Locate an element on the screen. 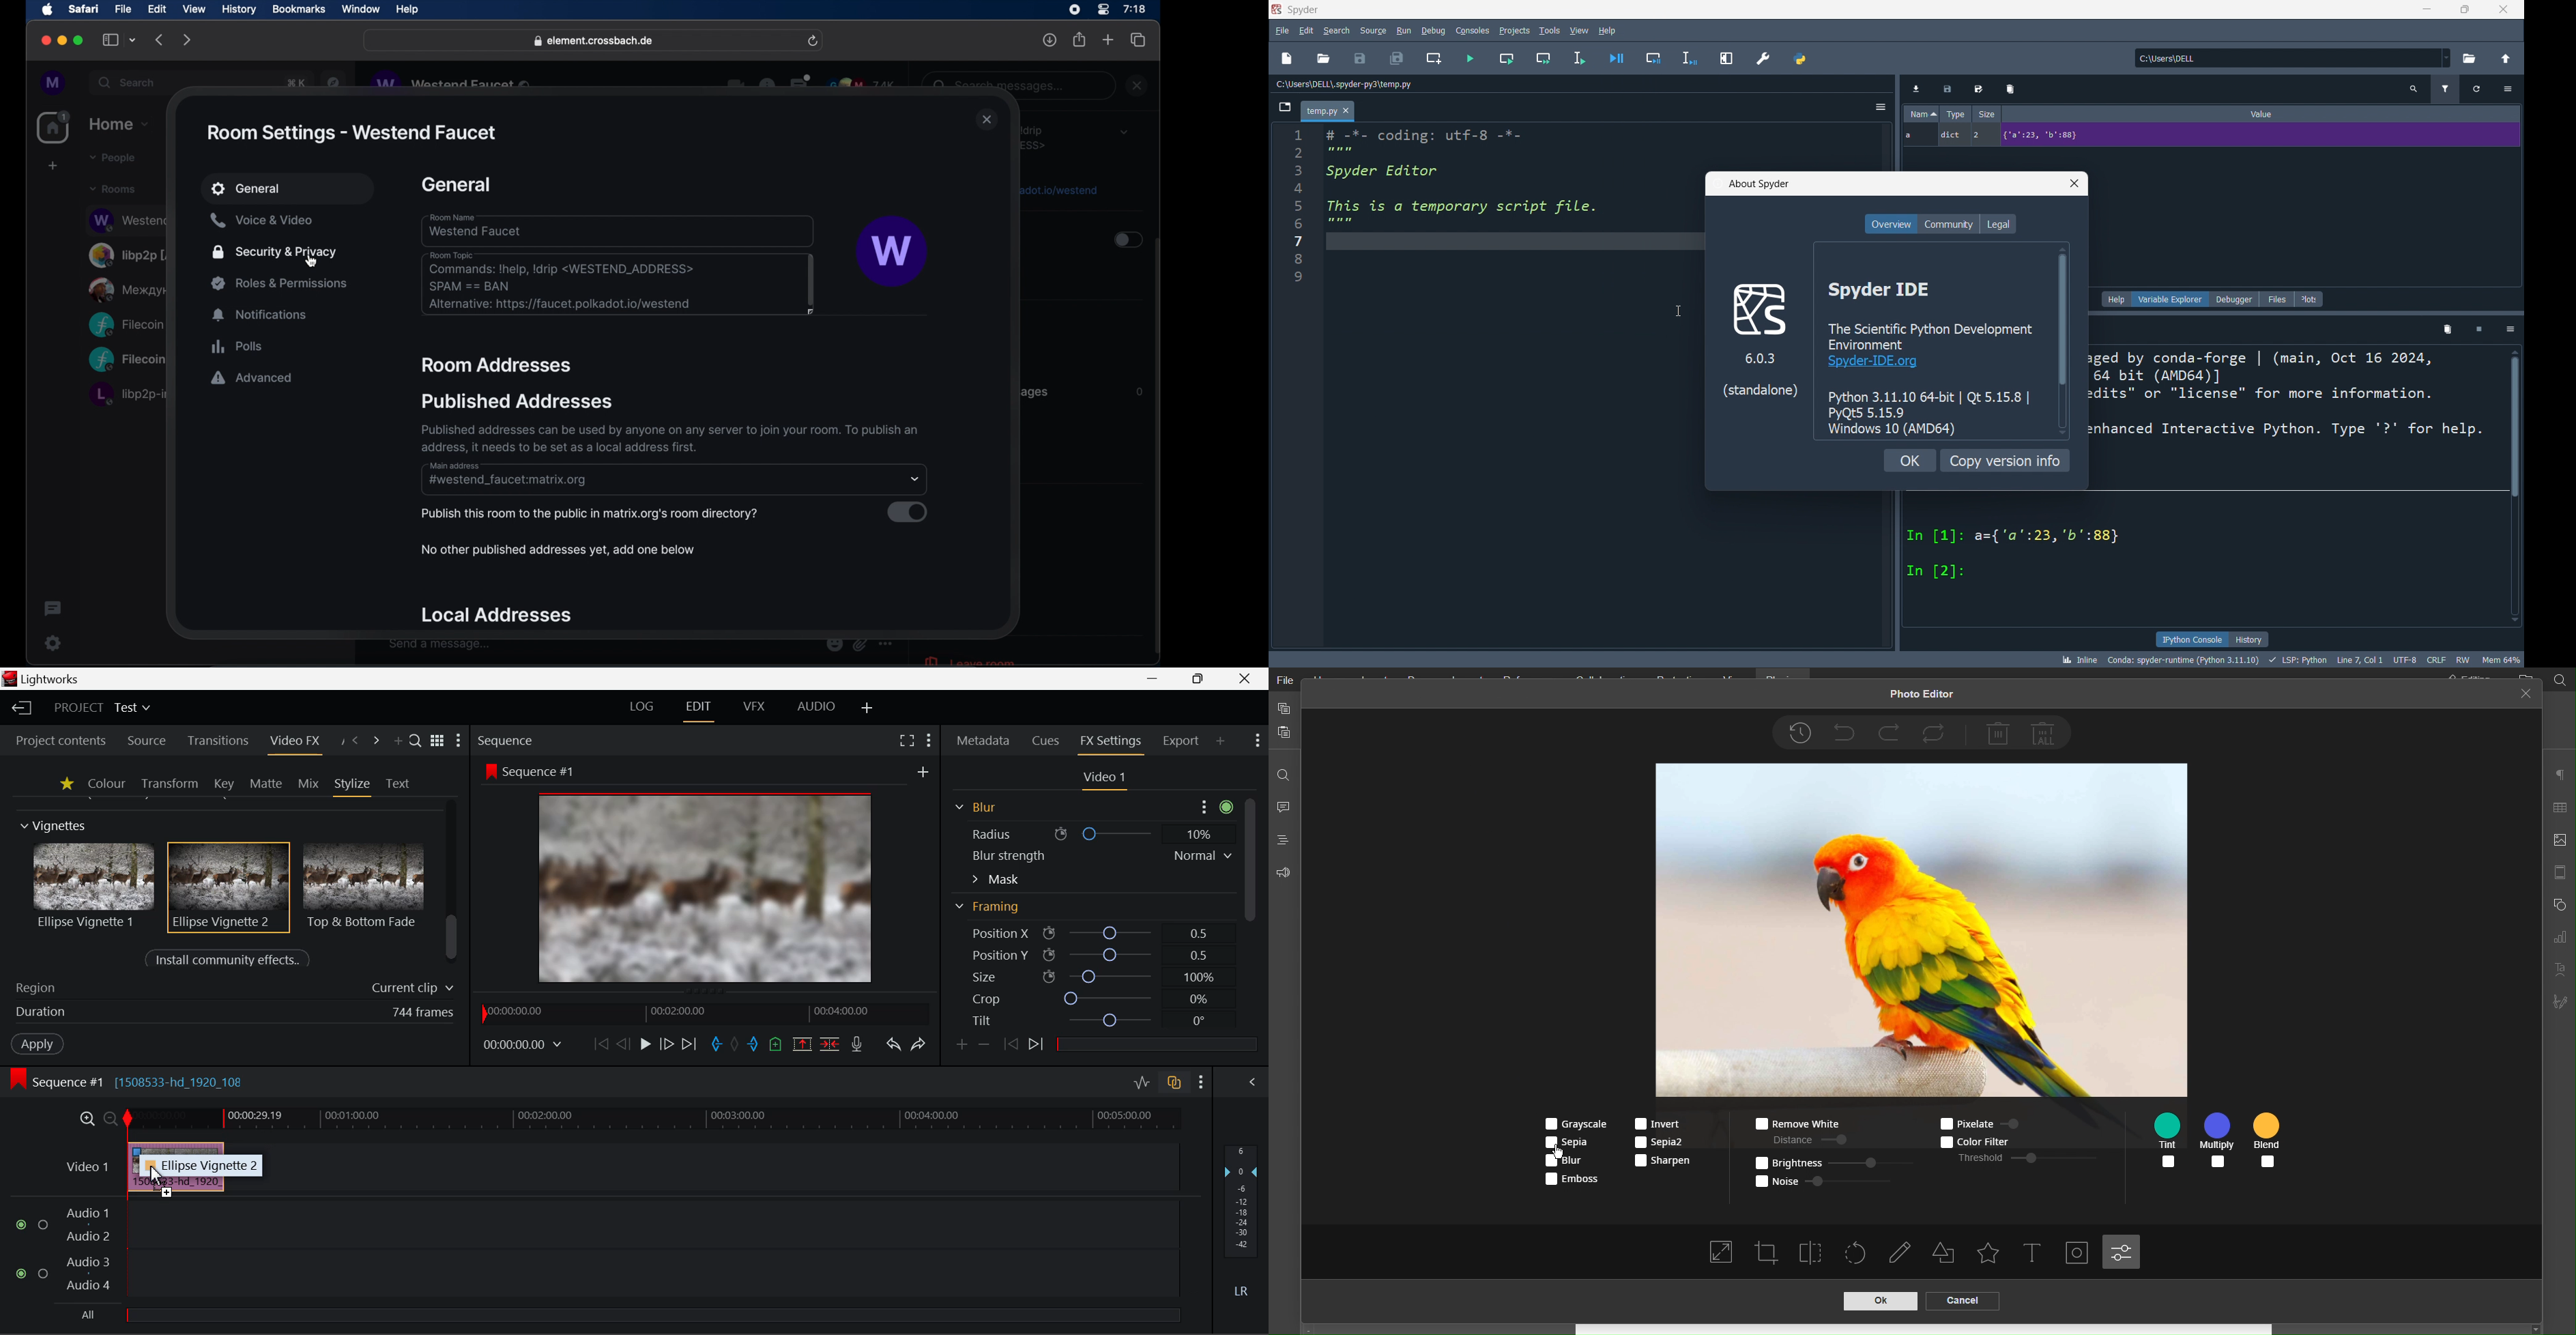  Noise is located at coordinates (1826, 1179).